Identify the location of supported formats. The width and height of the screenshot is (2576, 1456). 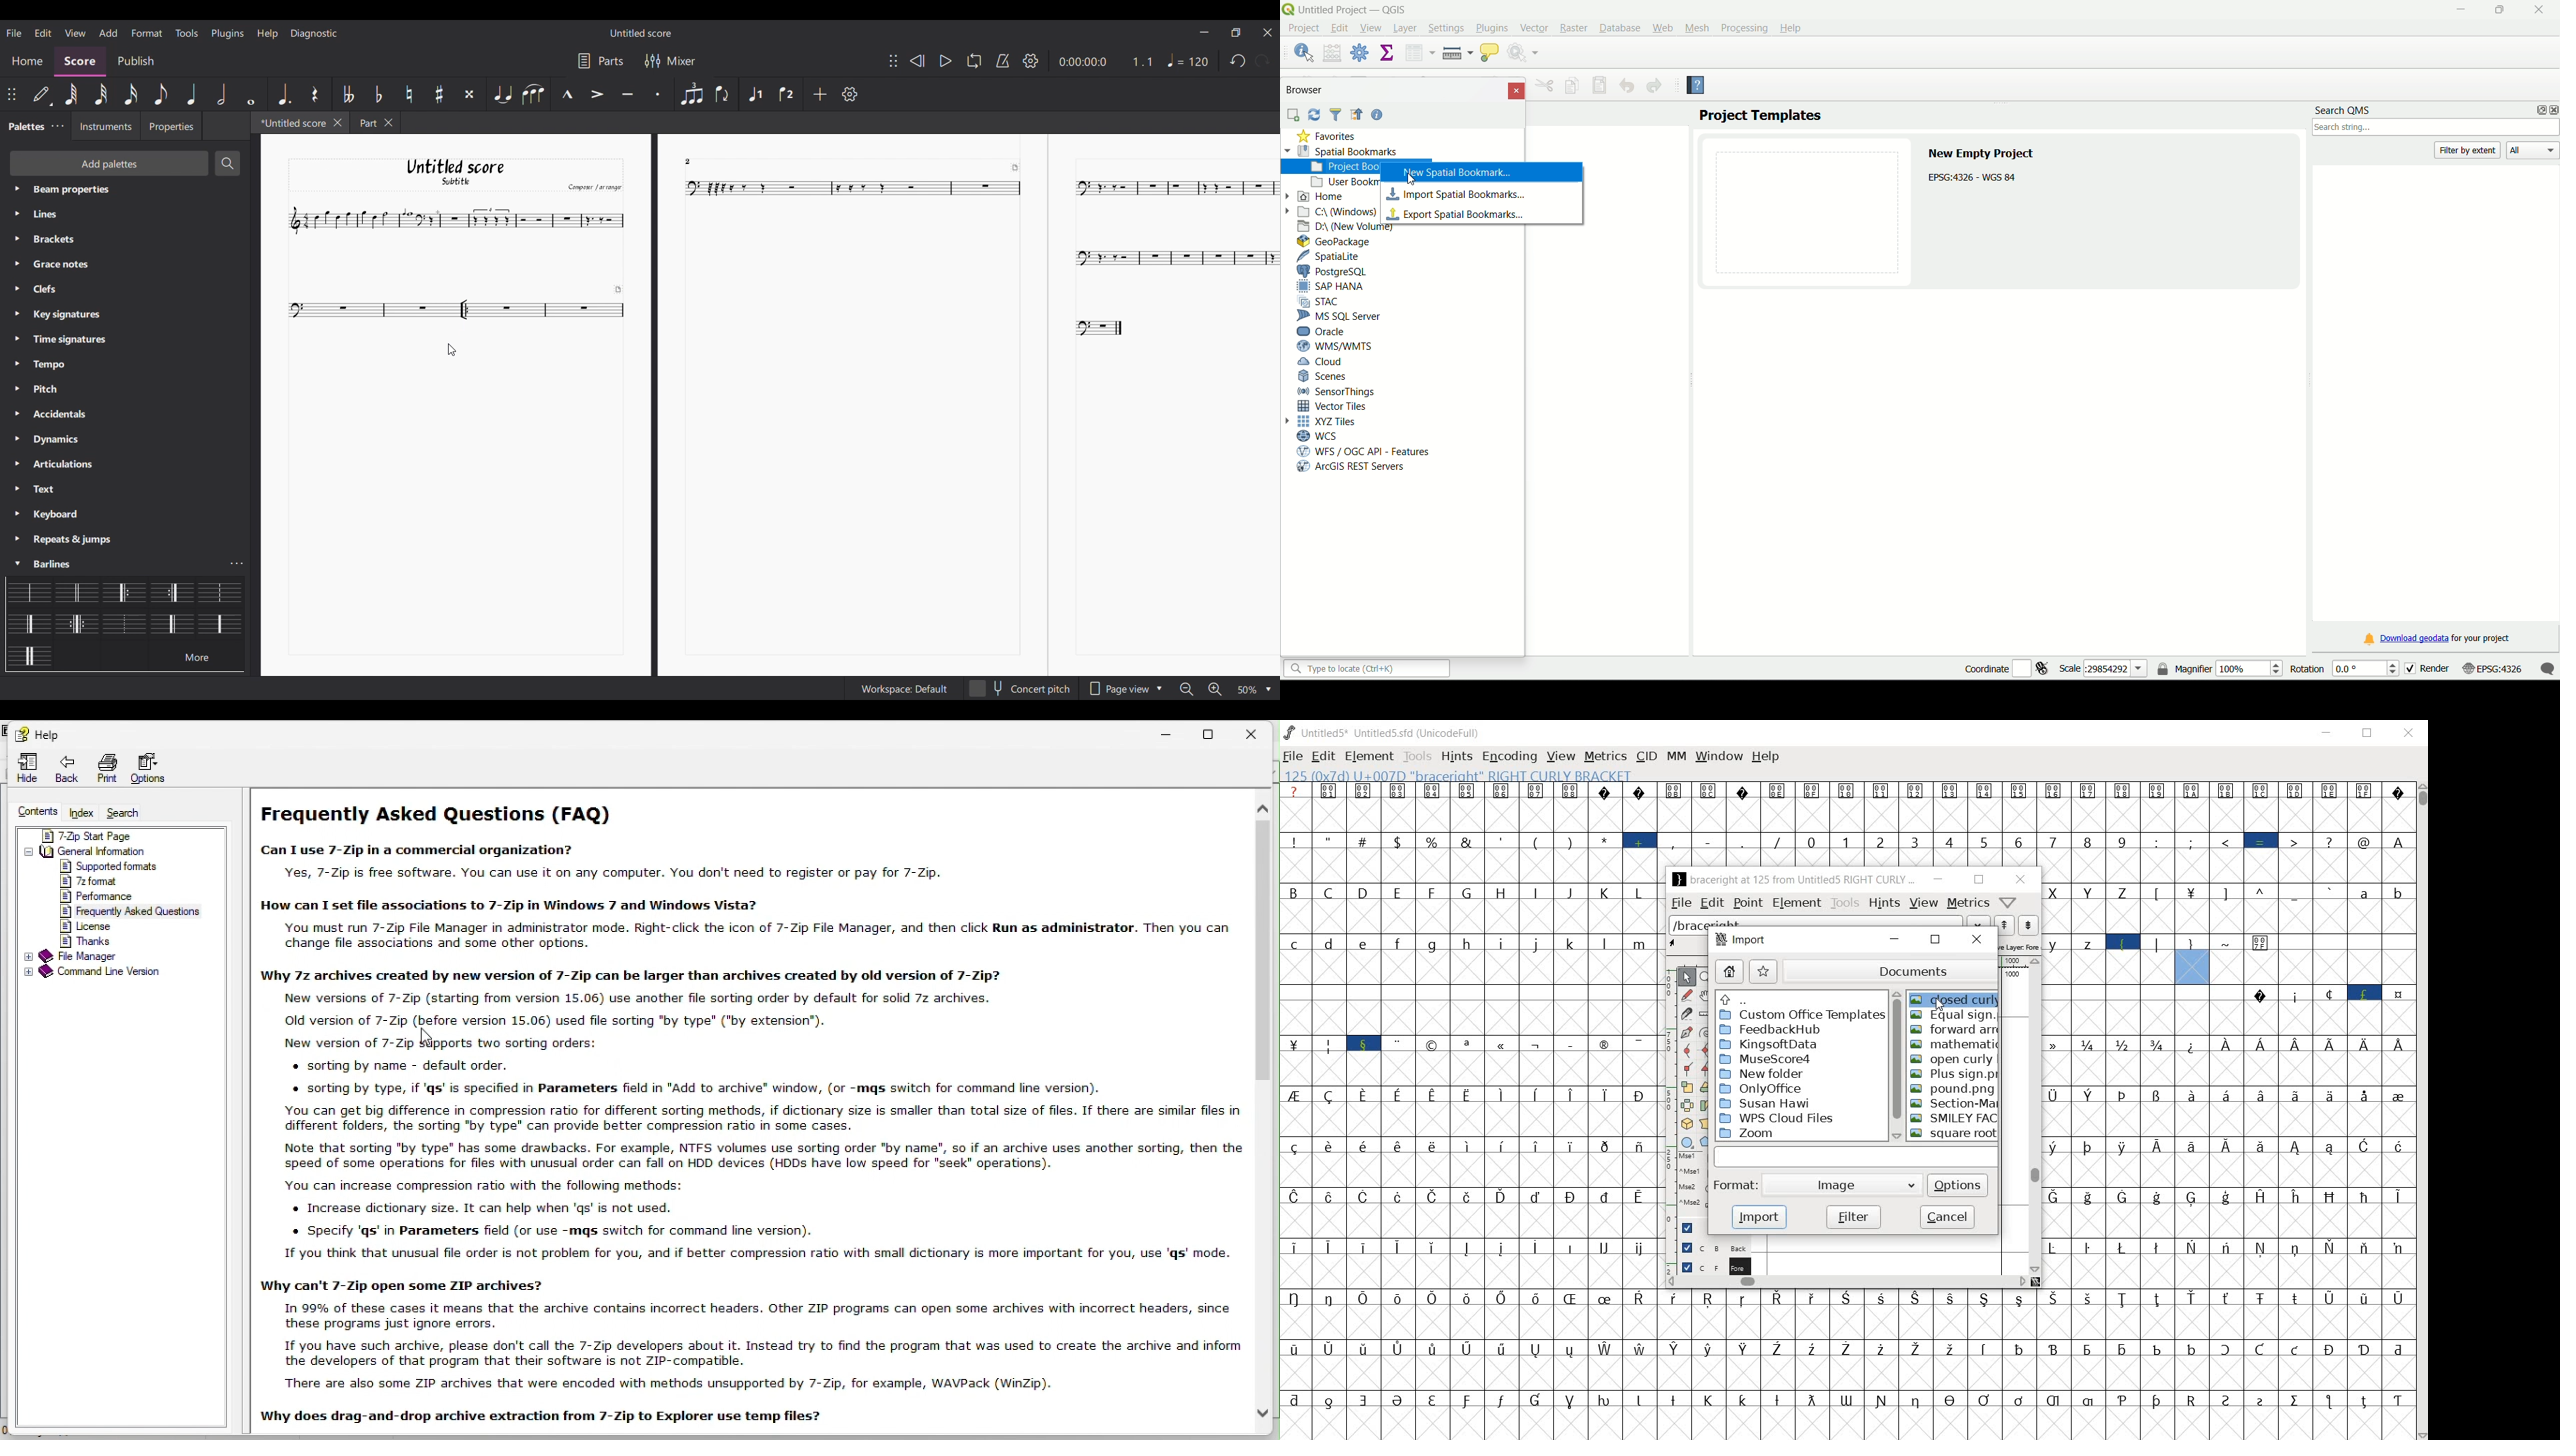
(110, 866).